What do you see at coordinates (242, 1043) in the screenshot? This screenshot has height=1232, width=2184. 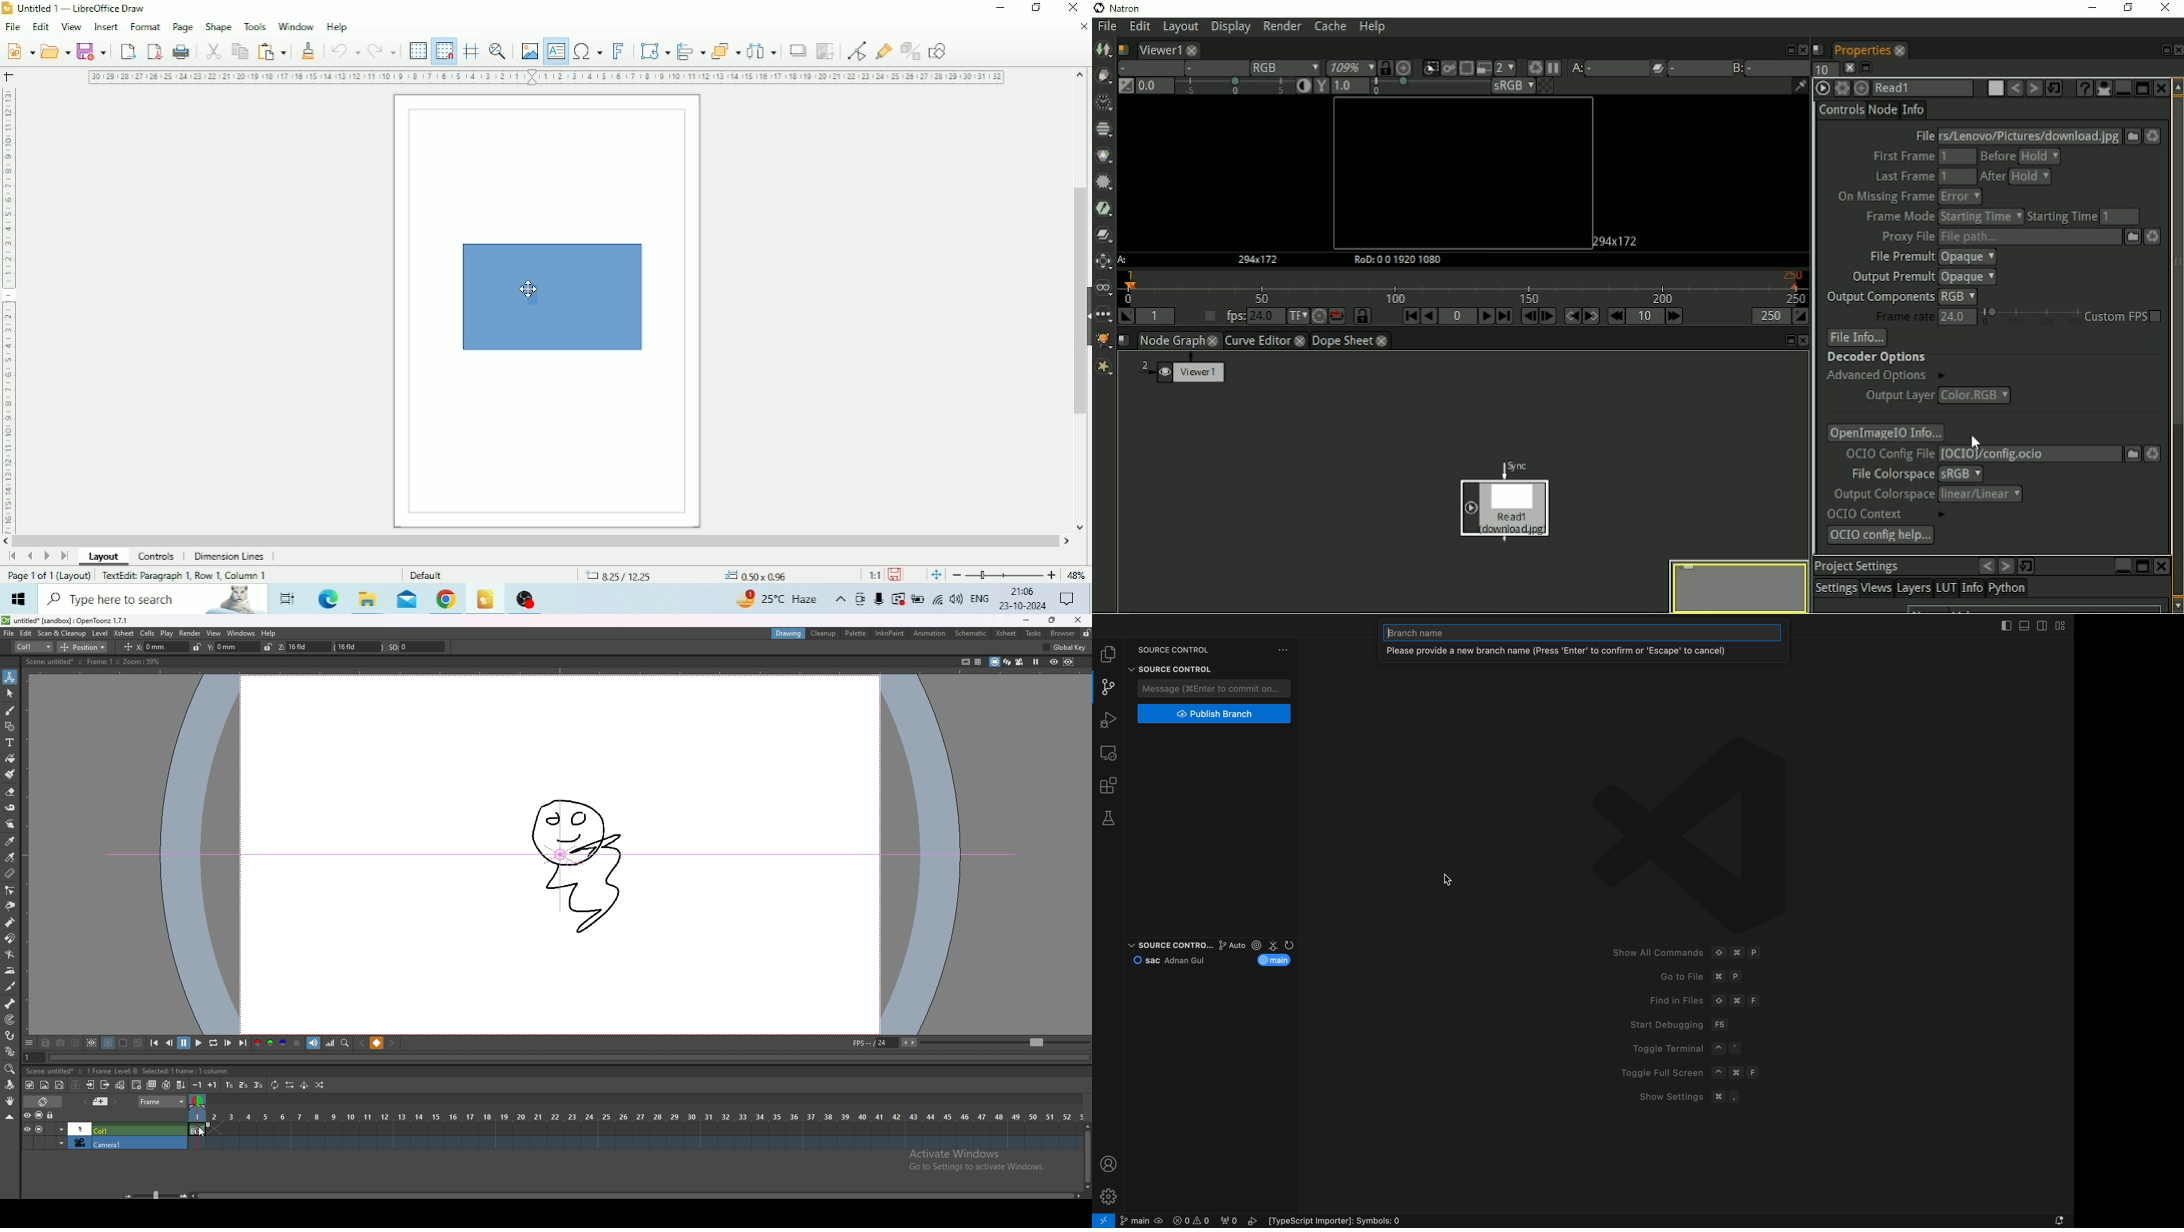 I see `last frame` at bounding box center [242, 1043].